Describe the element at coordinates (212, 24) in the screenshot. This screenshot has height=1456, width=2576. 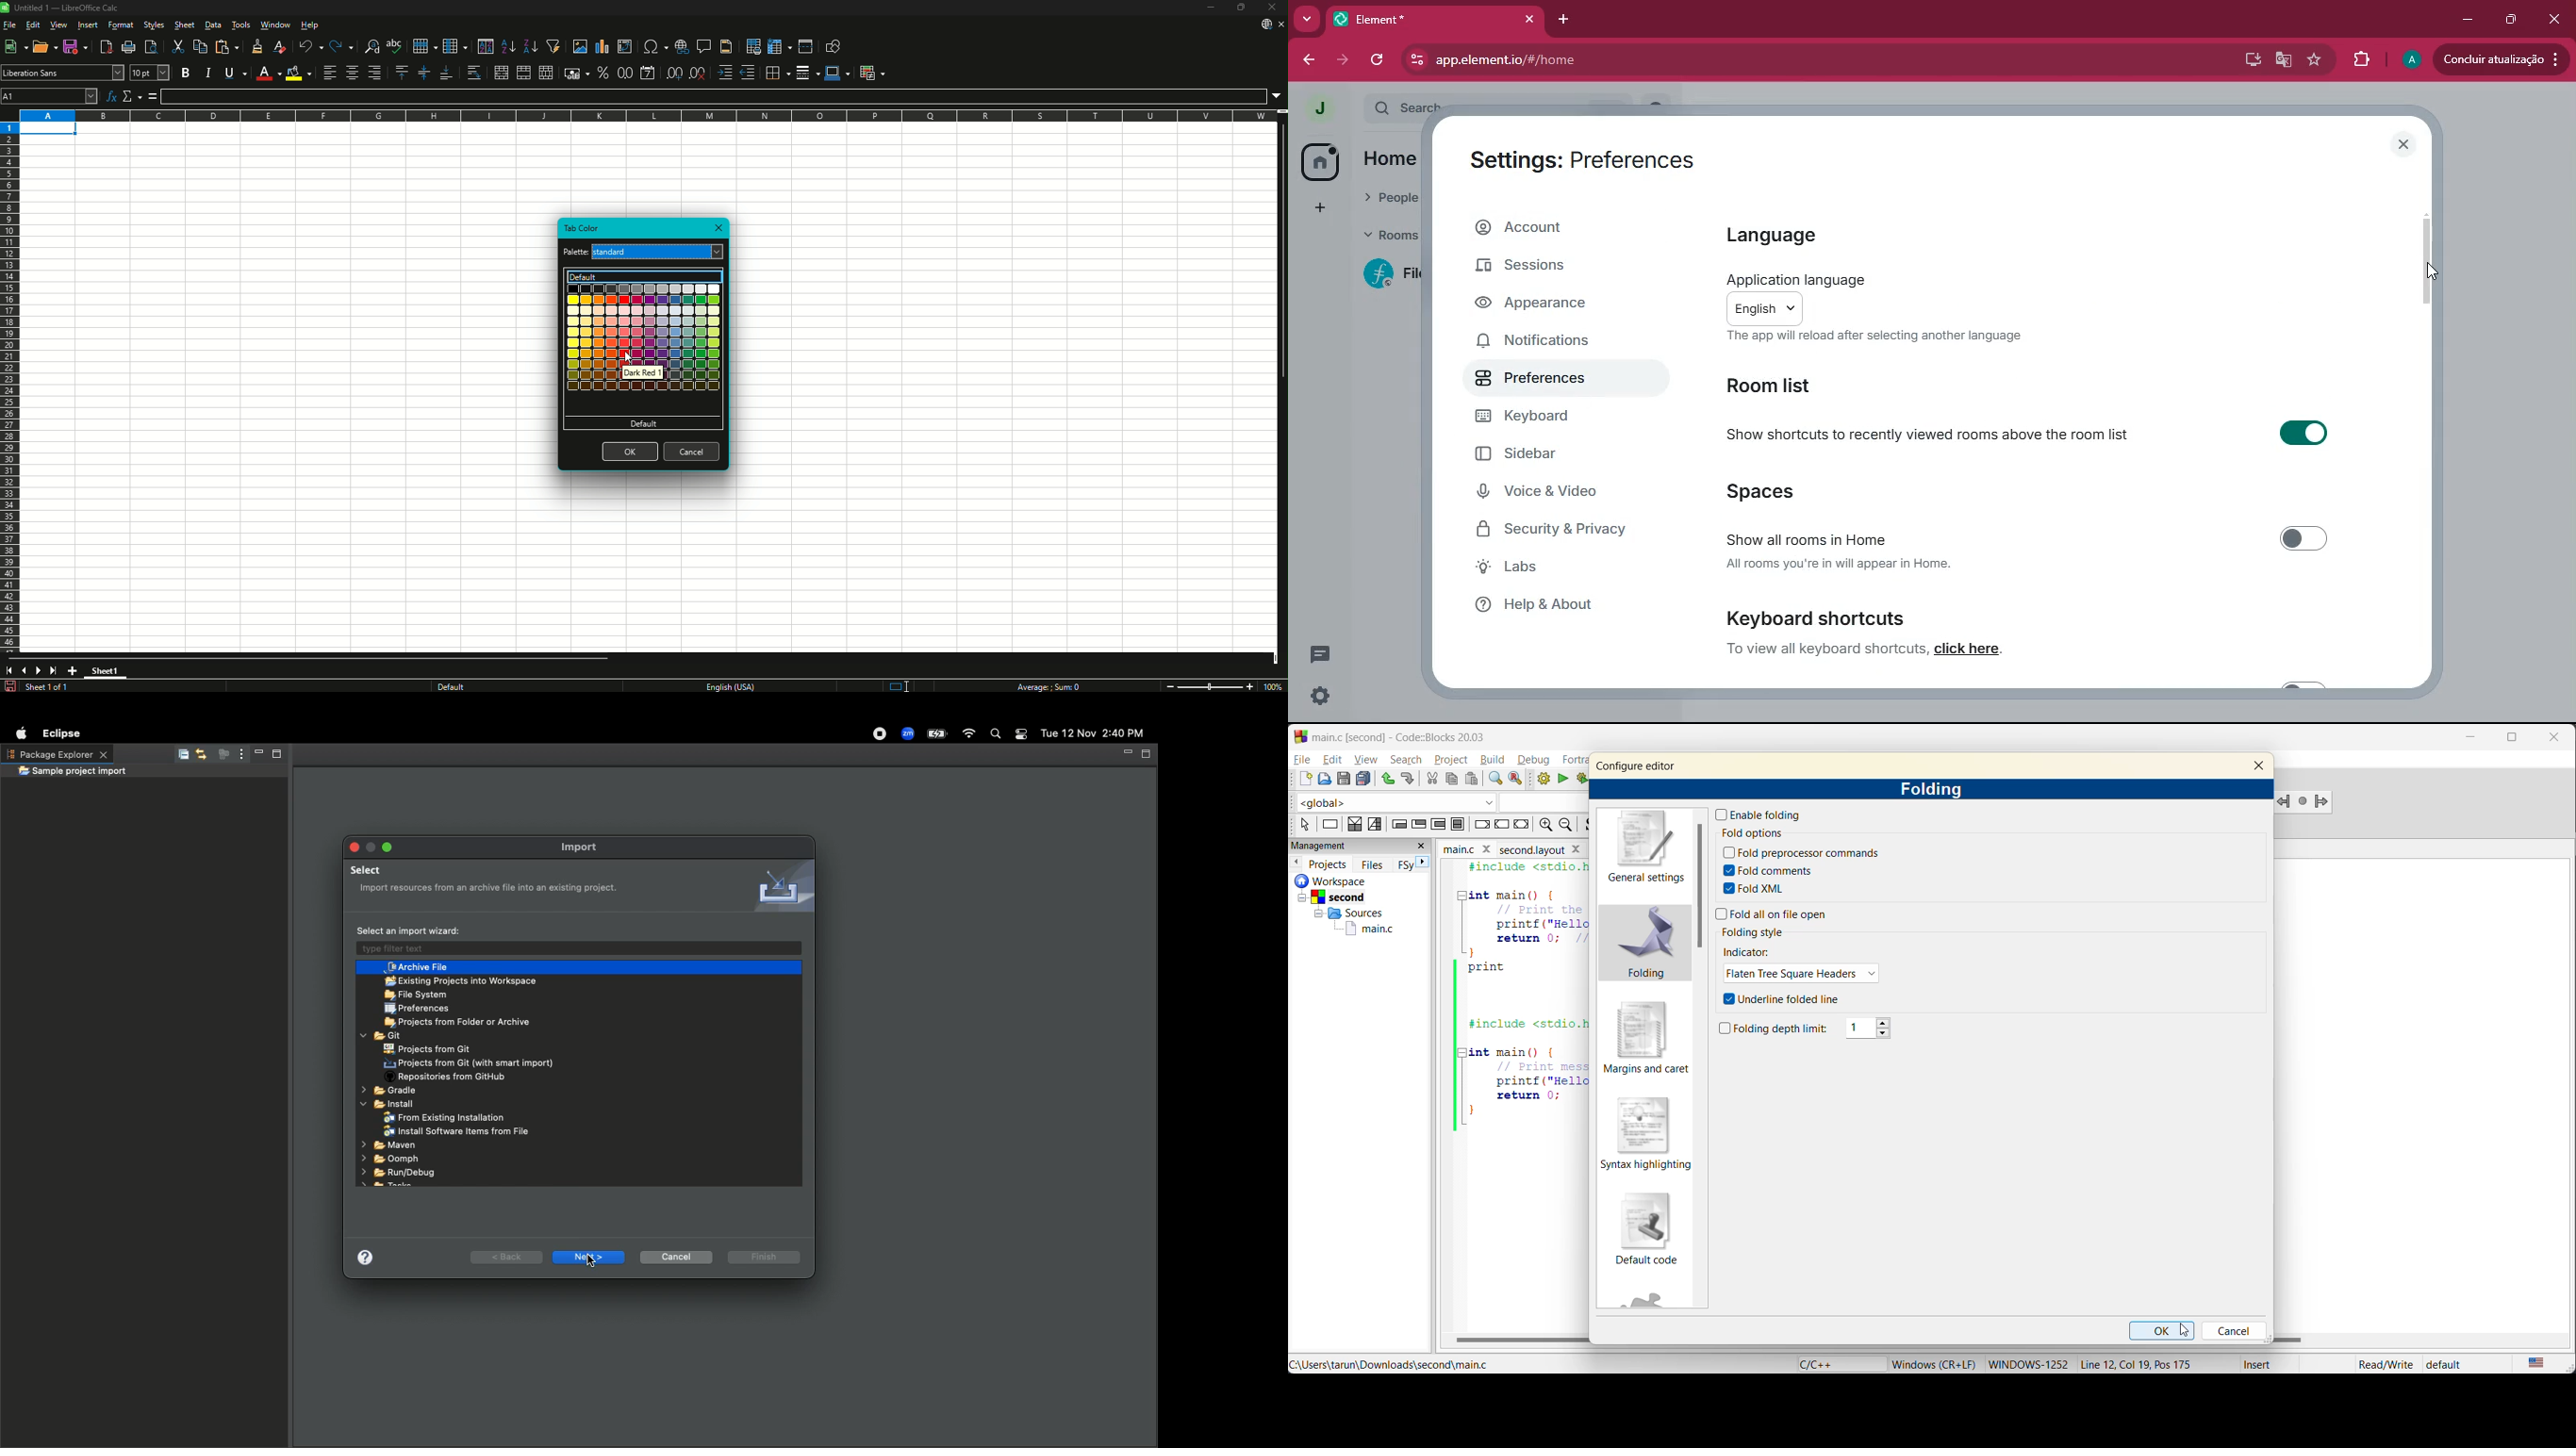
I see `Data` at that location.